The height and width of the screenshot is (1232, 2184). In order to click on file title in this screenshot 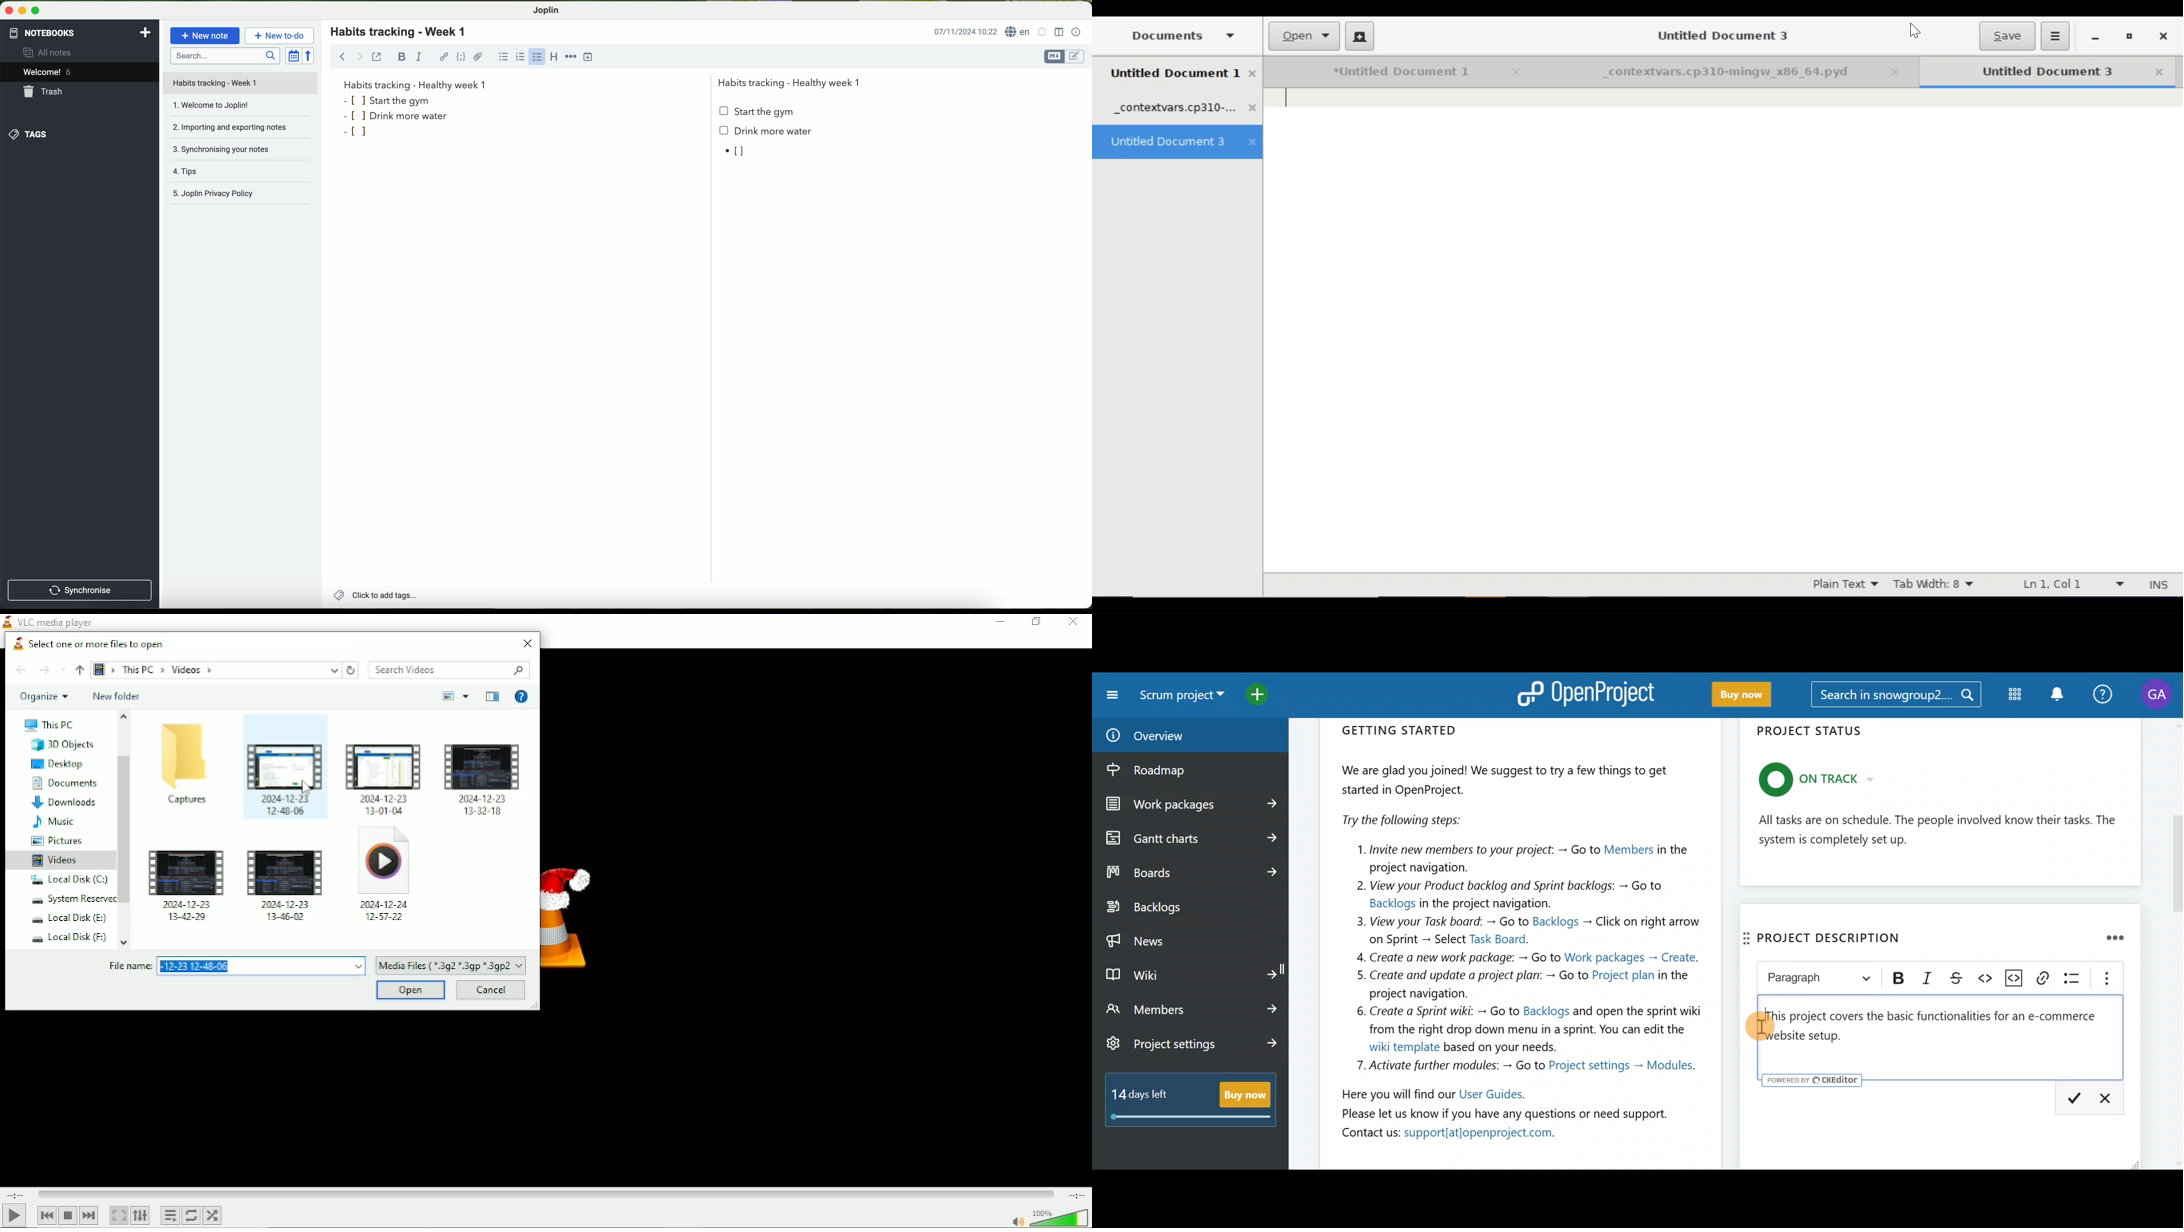, I will do `click(240, 83)`.